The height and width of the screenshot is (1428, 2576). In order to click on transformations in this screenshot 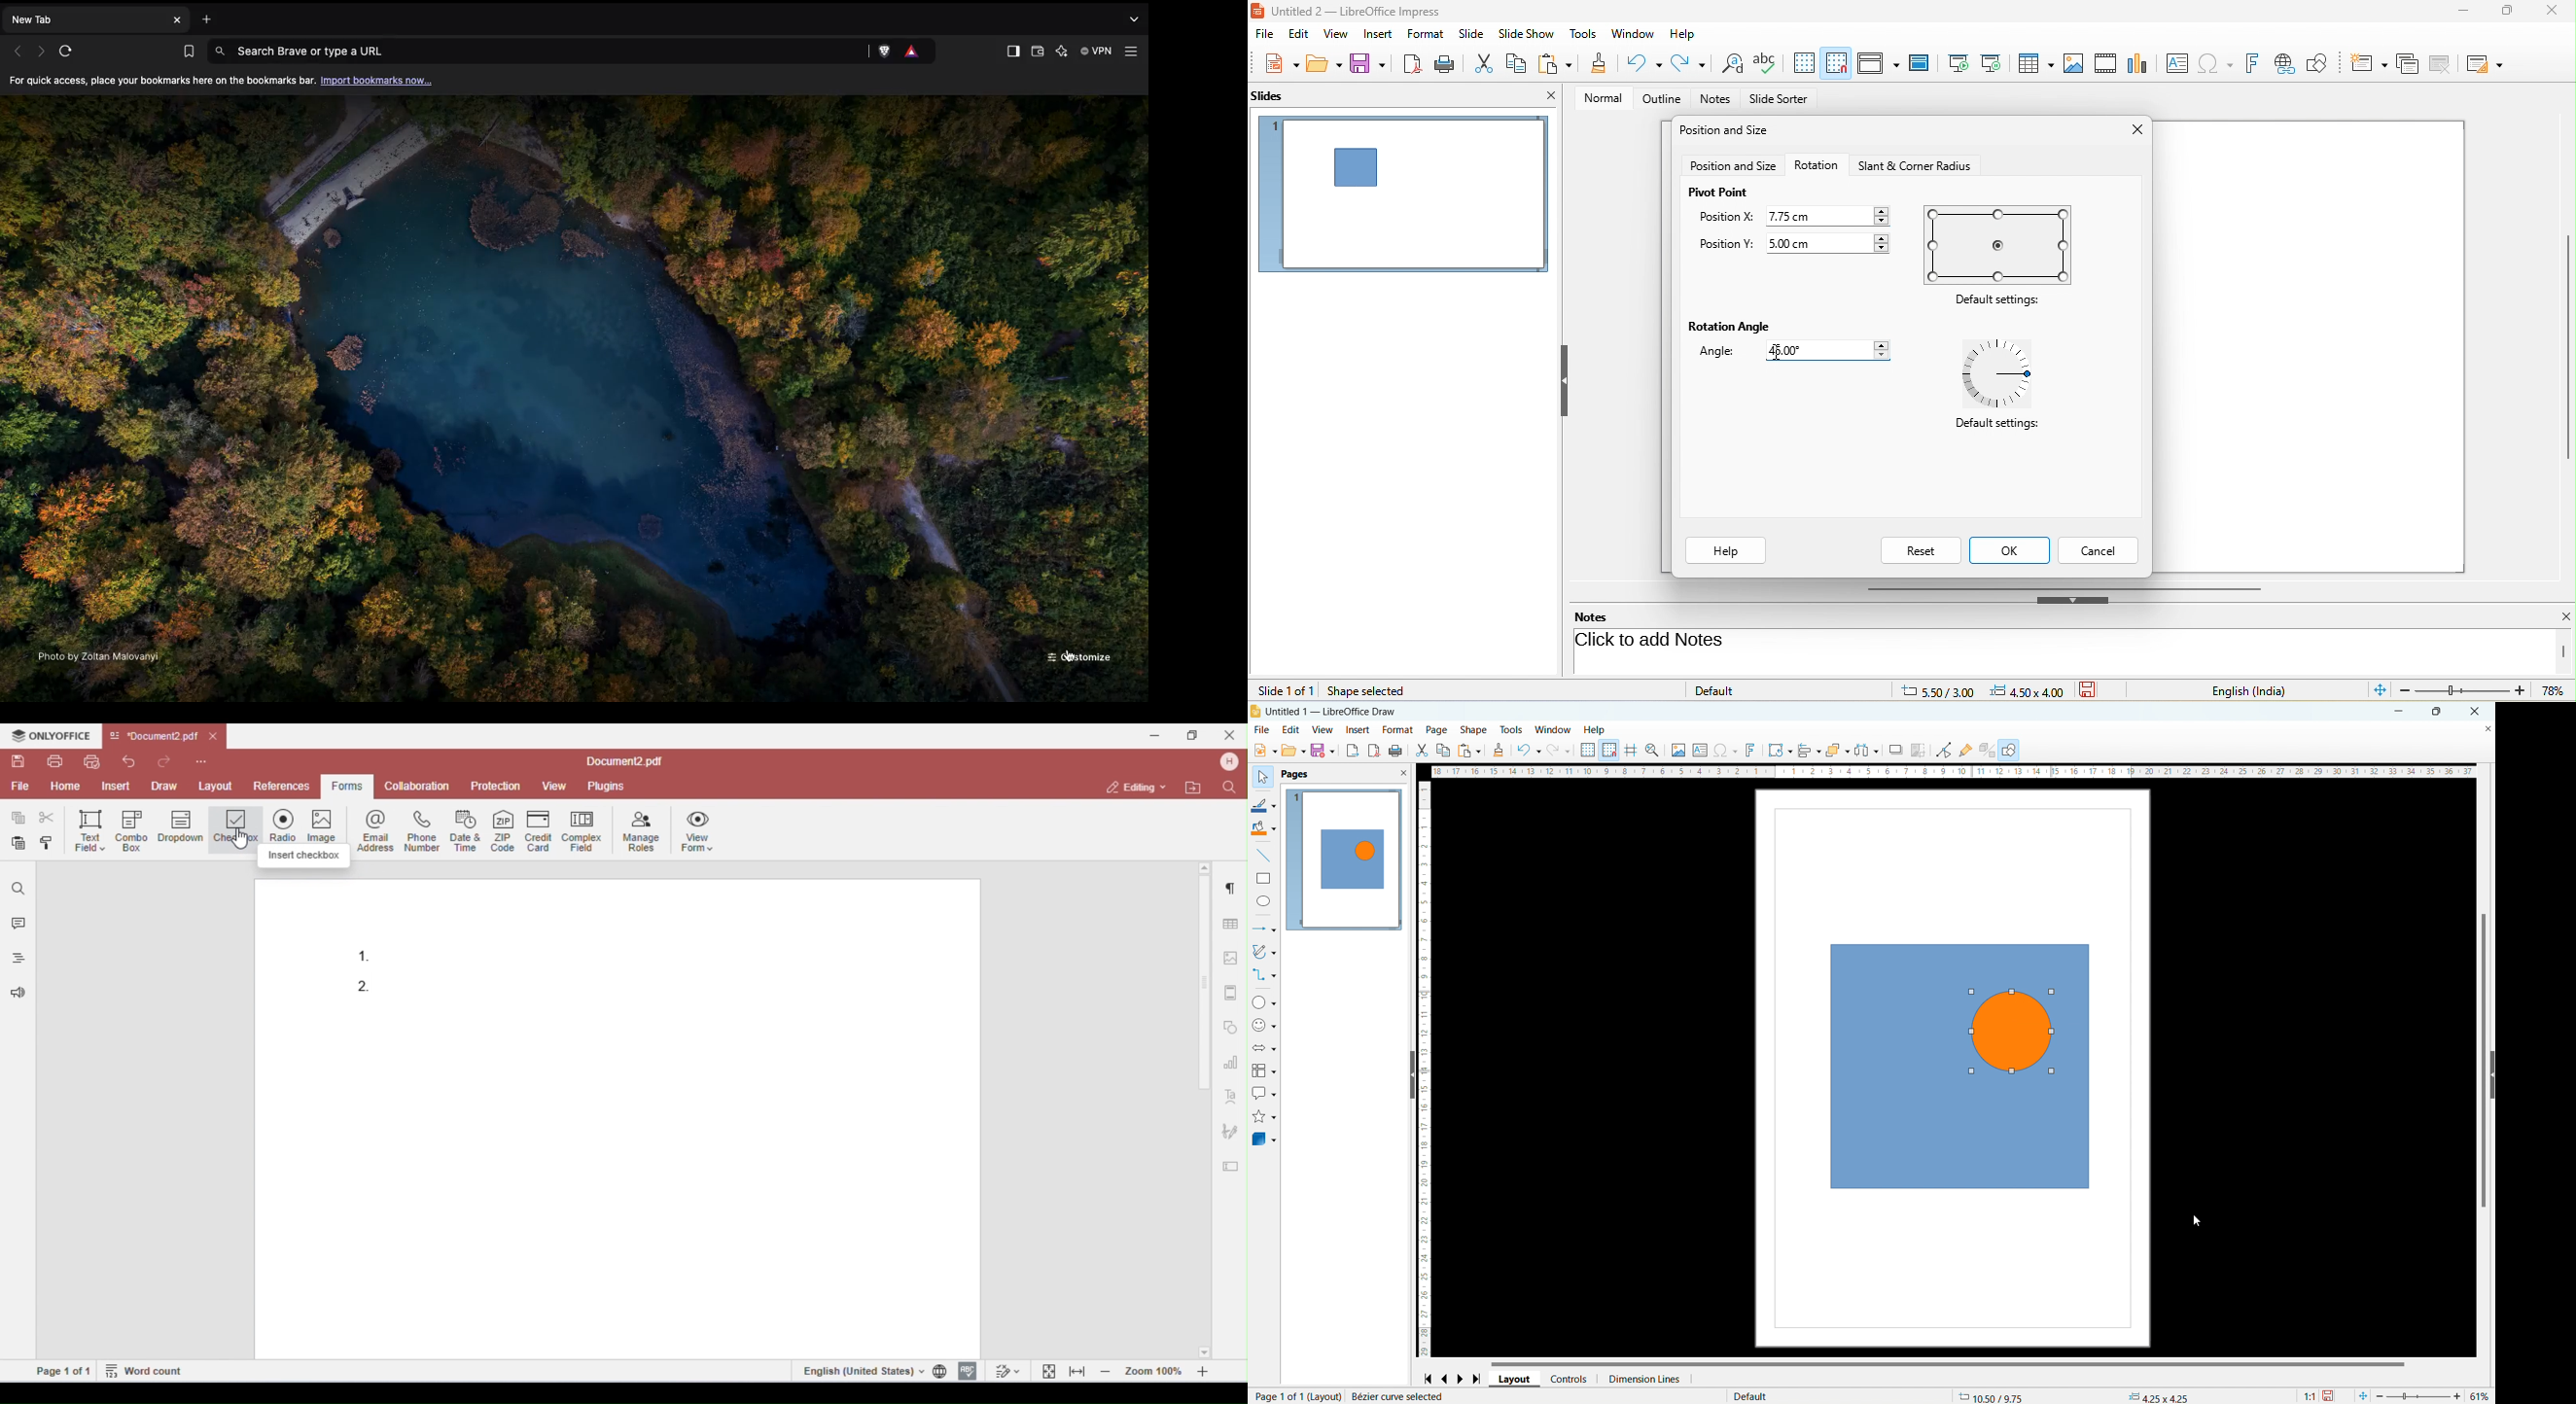, I will do `click(1779, 750)`.